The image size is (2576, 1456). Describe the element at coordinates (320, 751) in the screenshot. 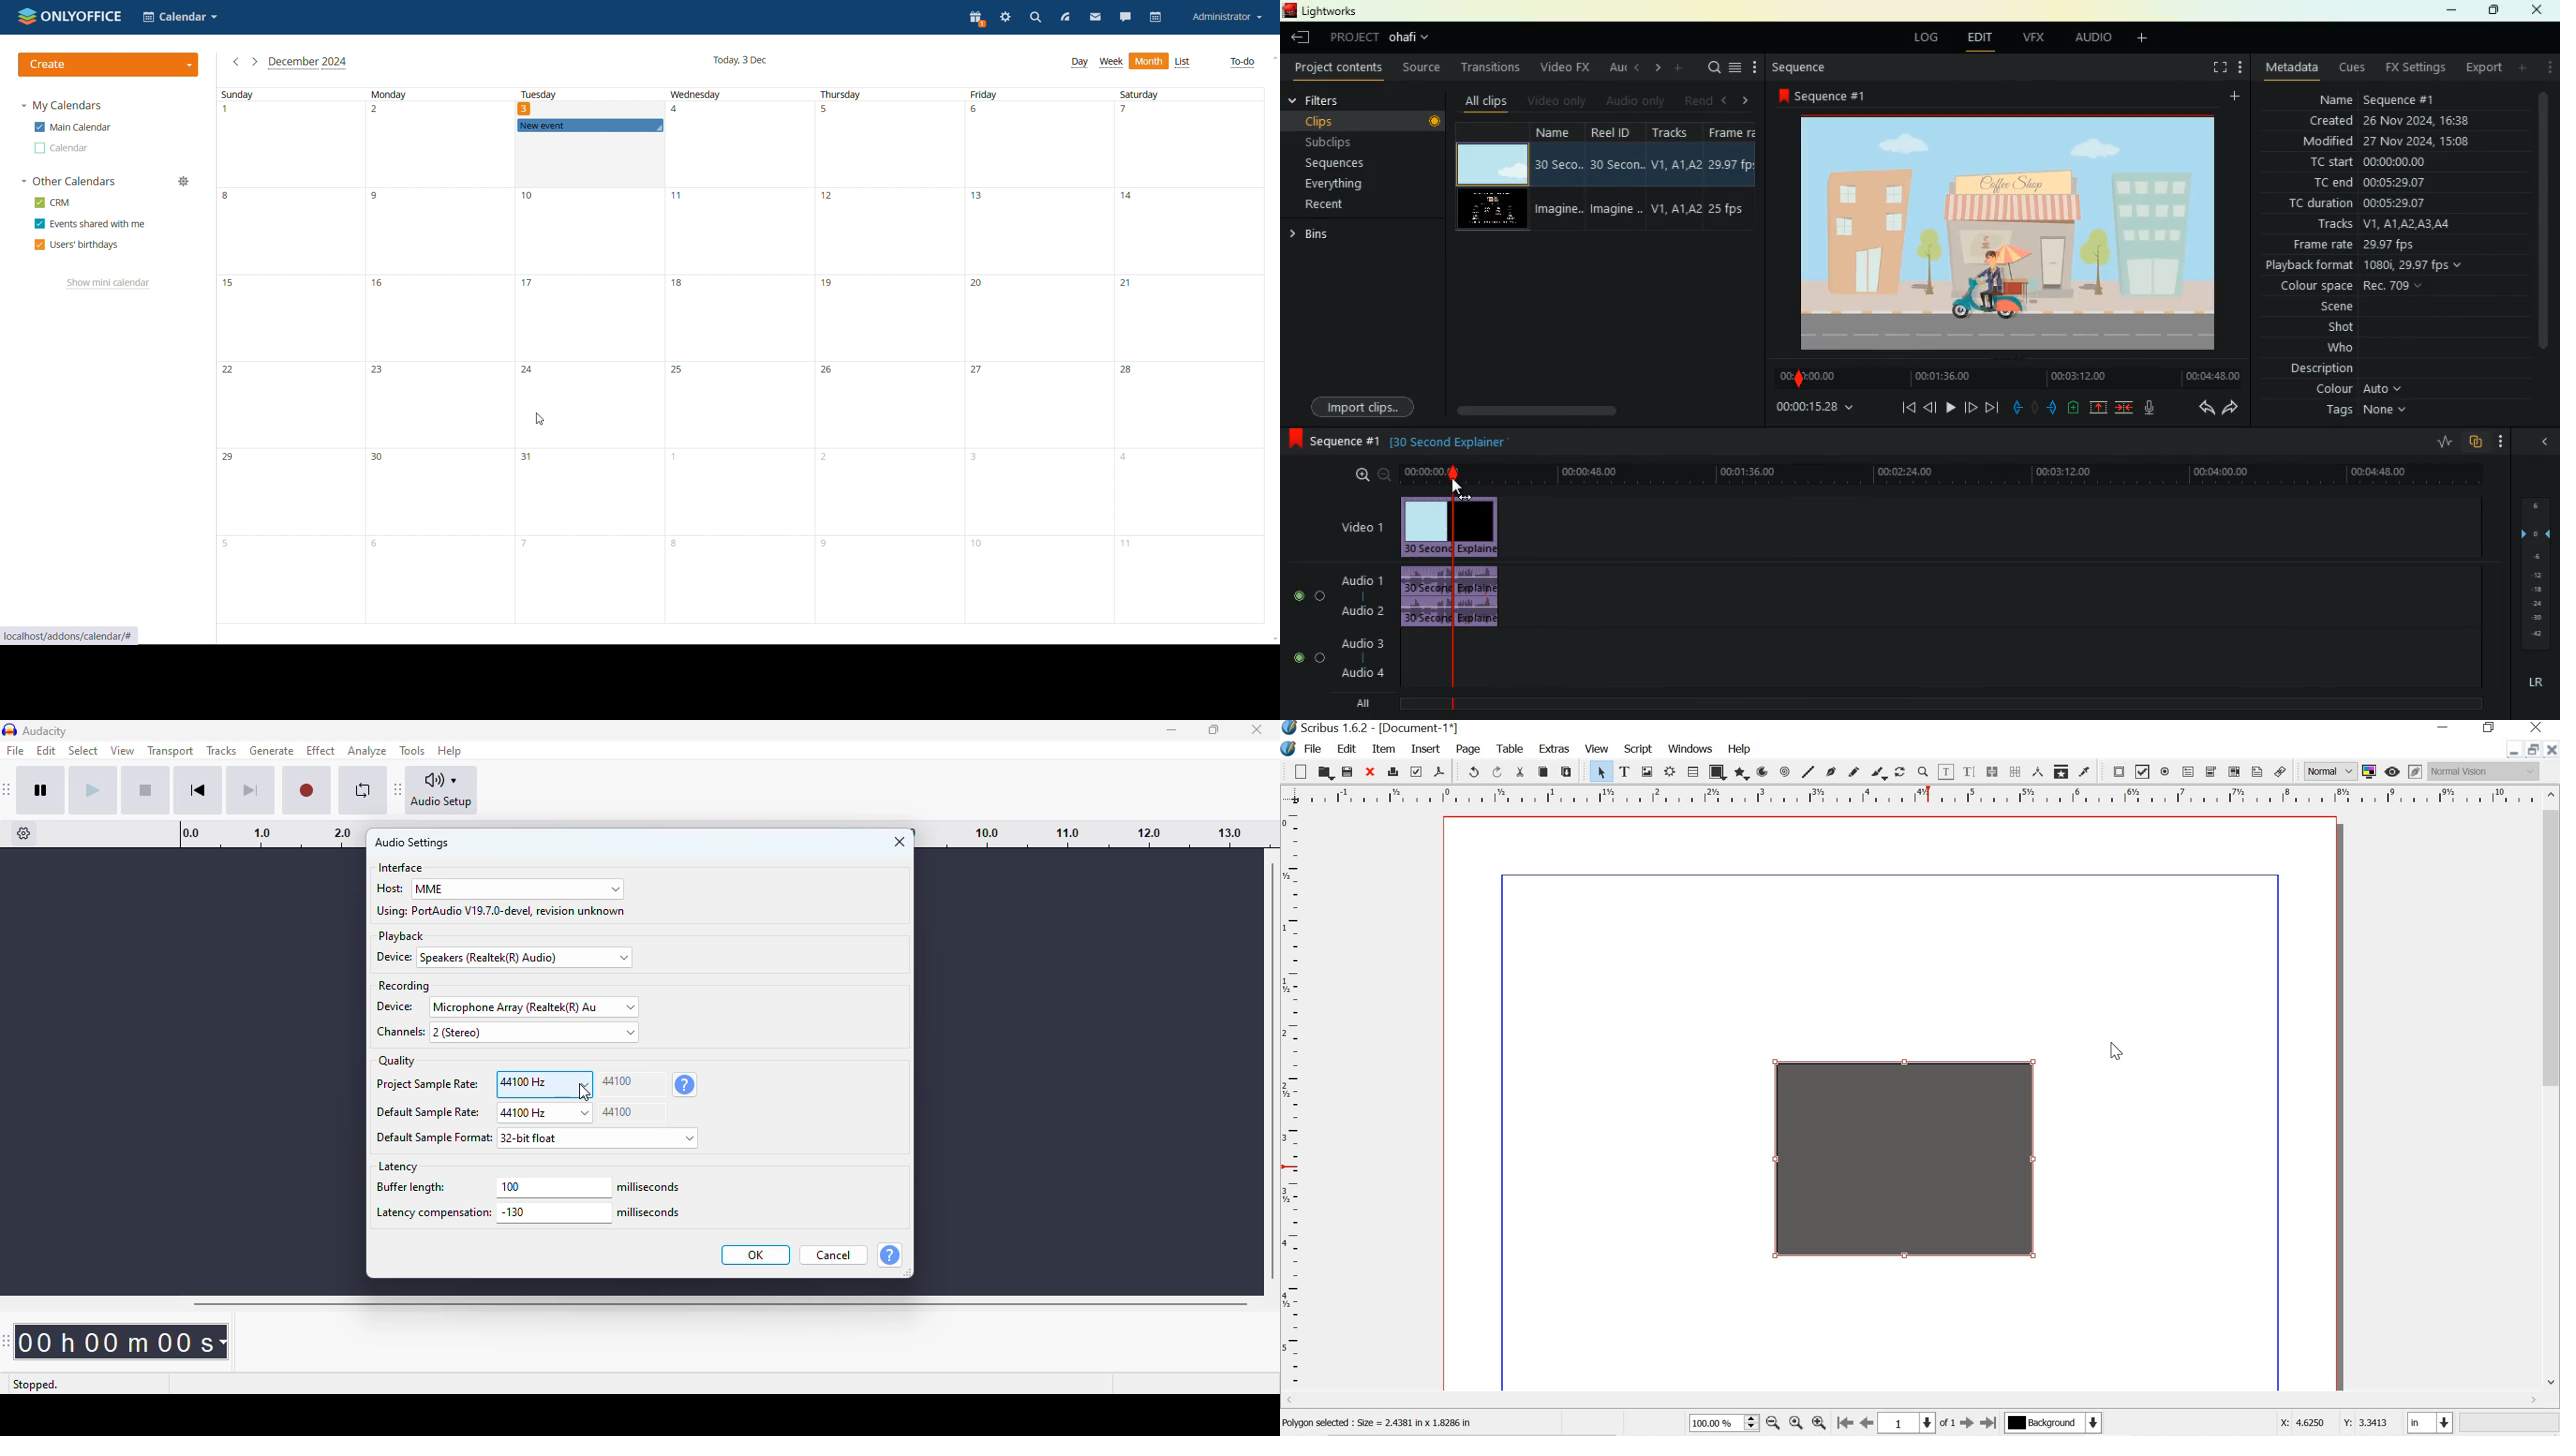

I see `effect` at that location.